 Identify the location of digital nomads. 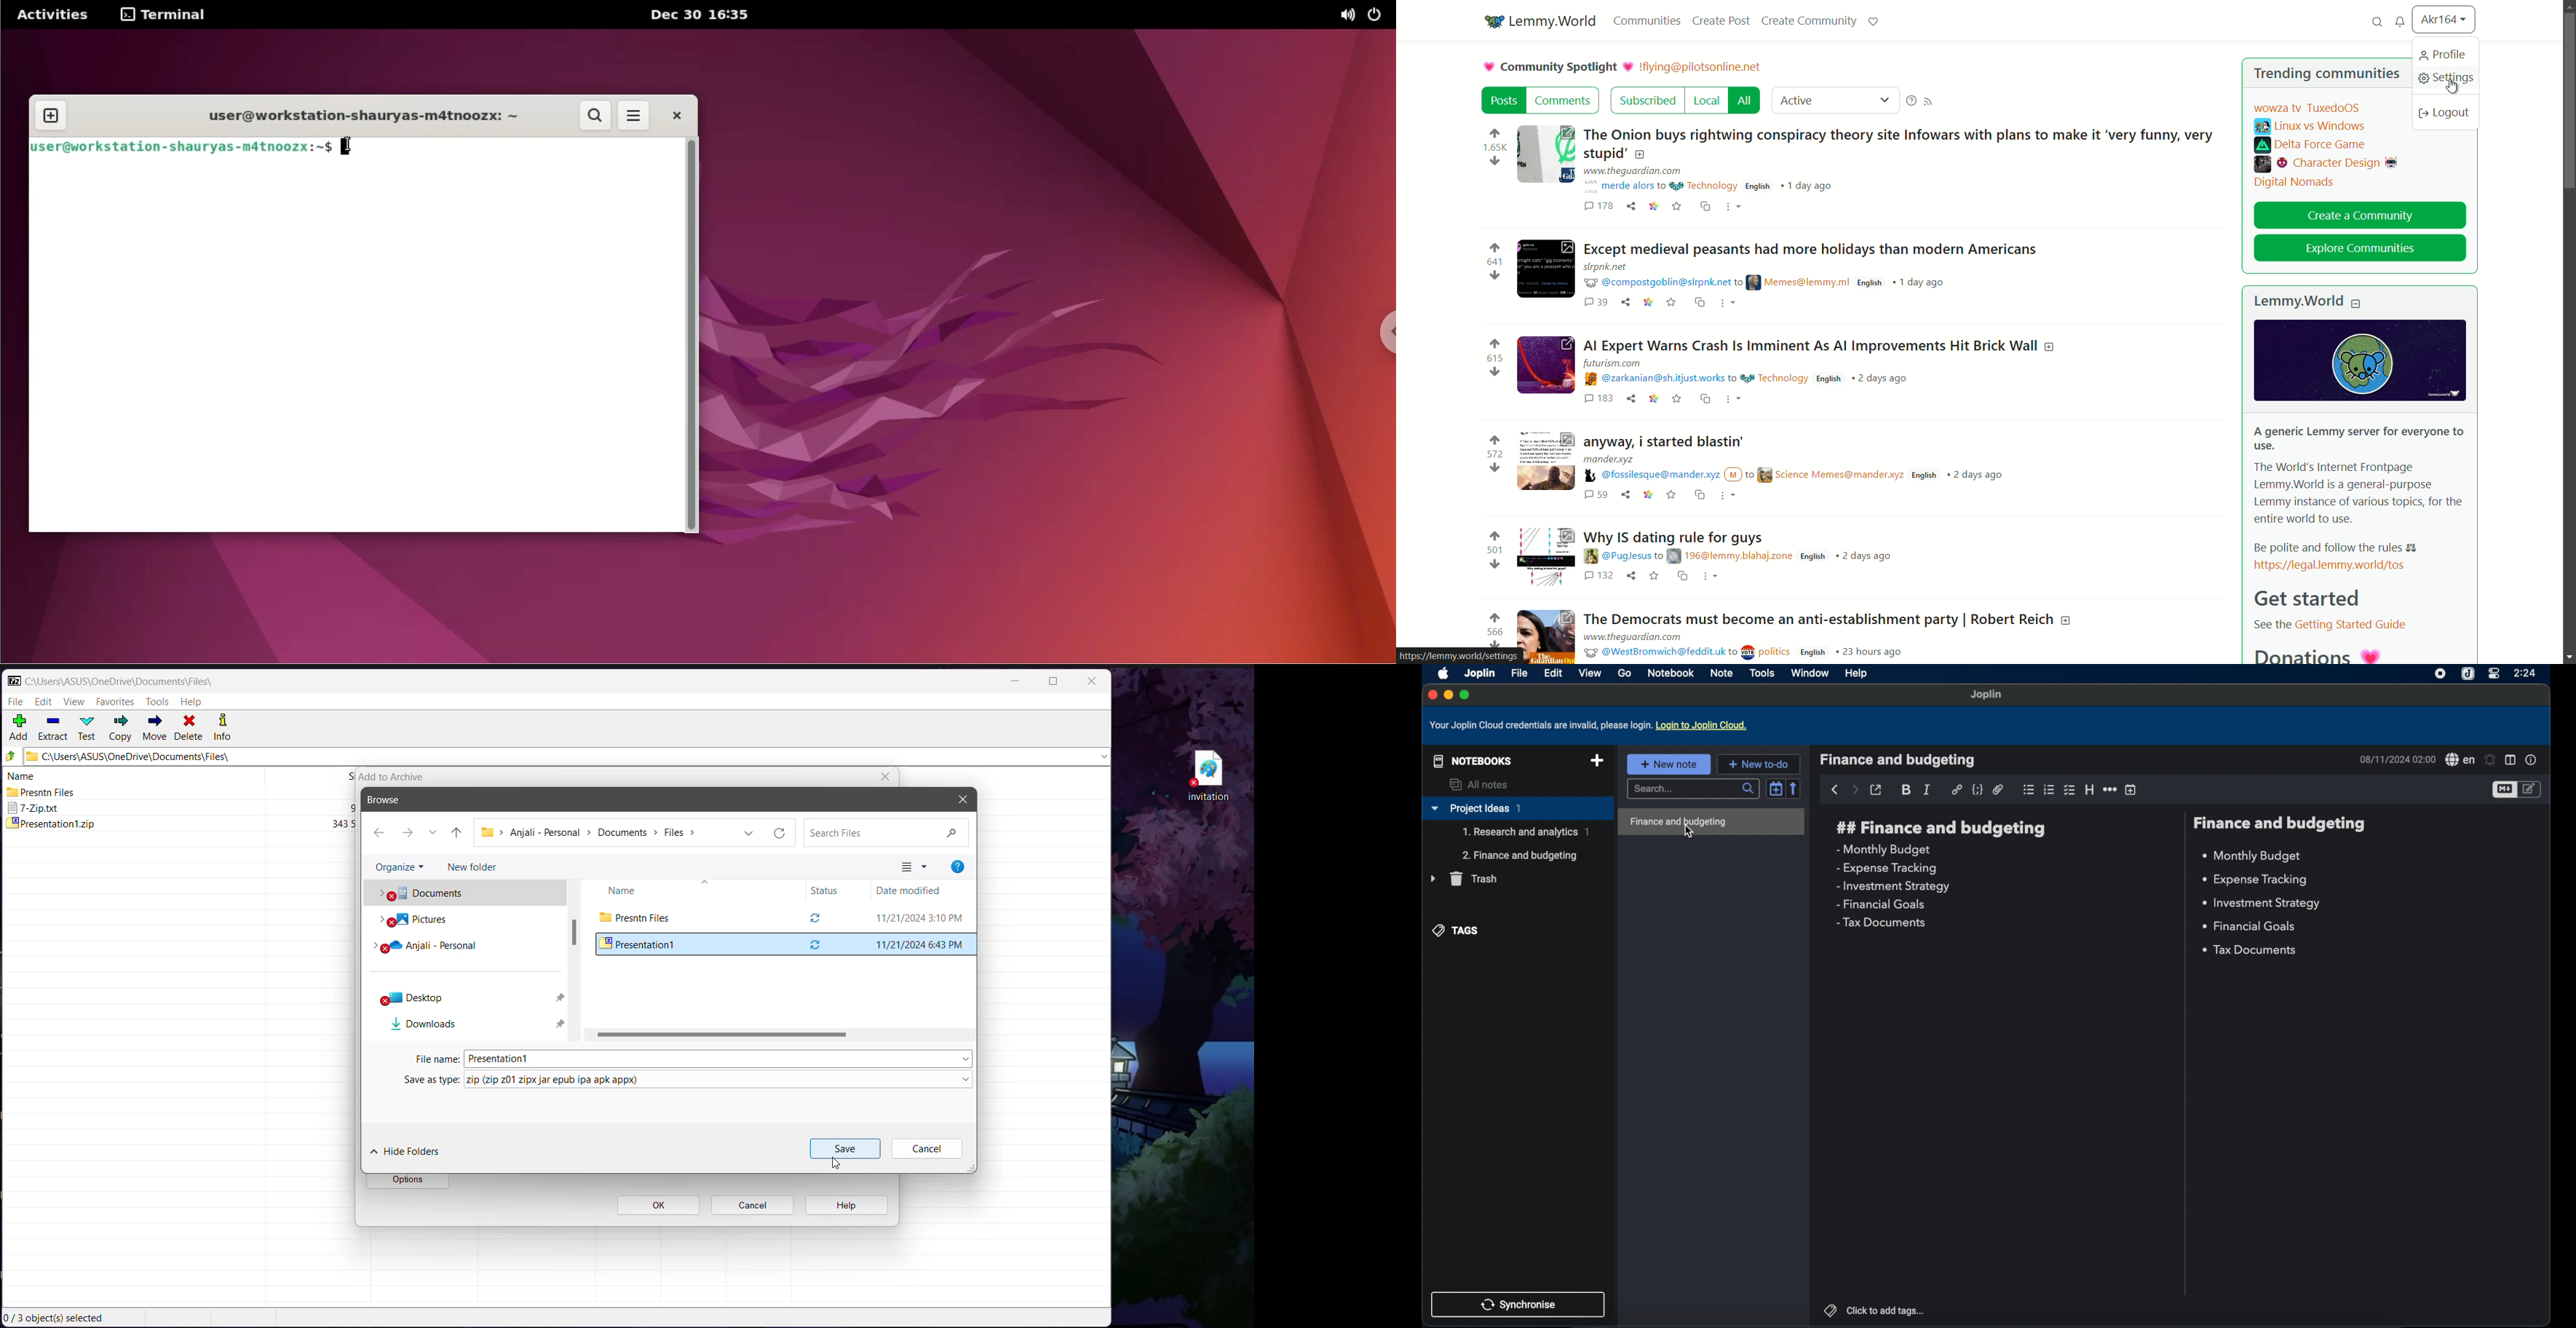
(2293, 184).